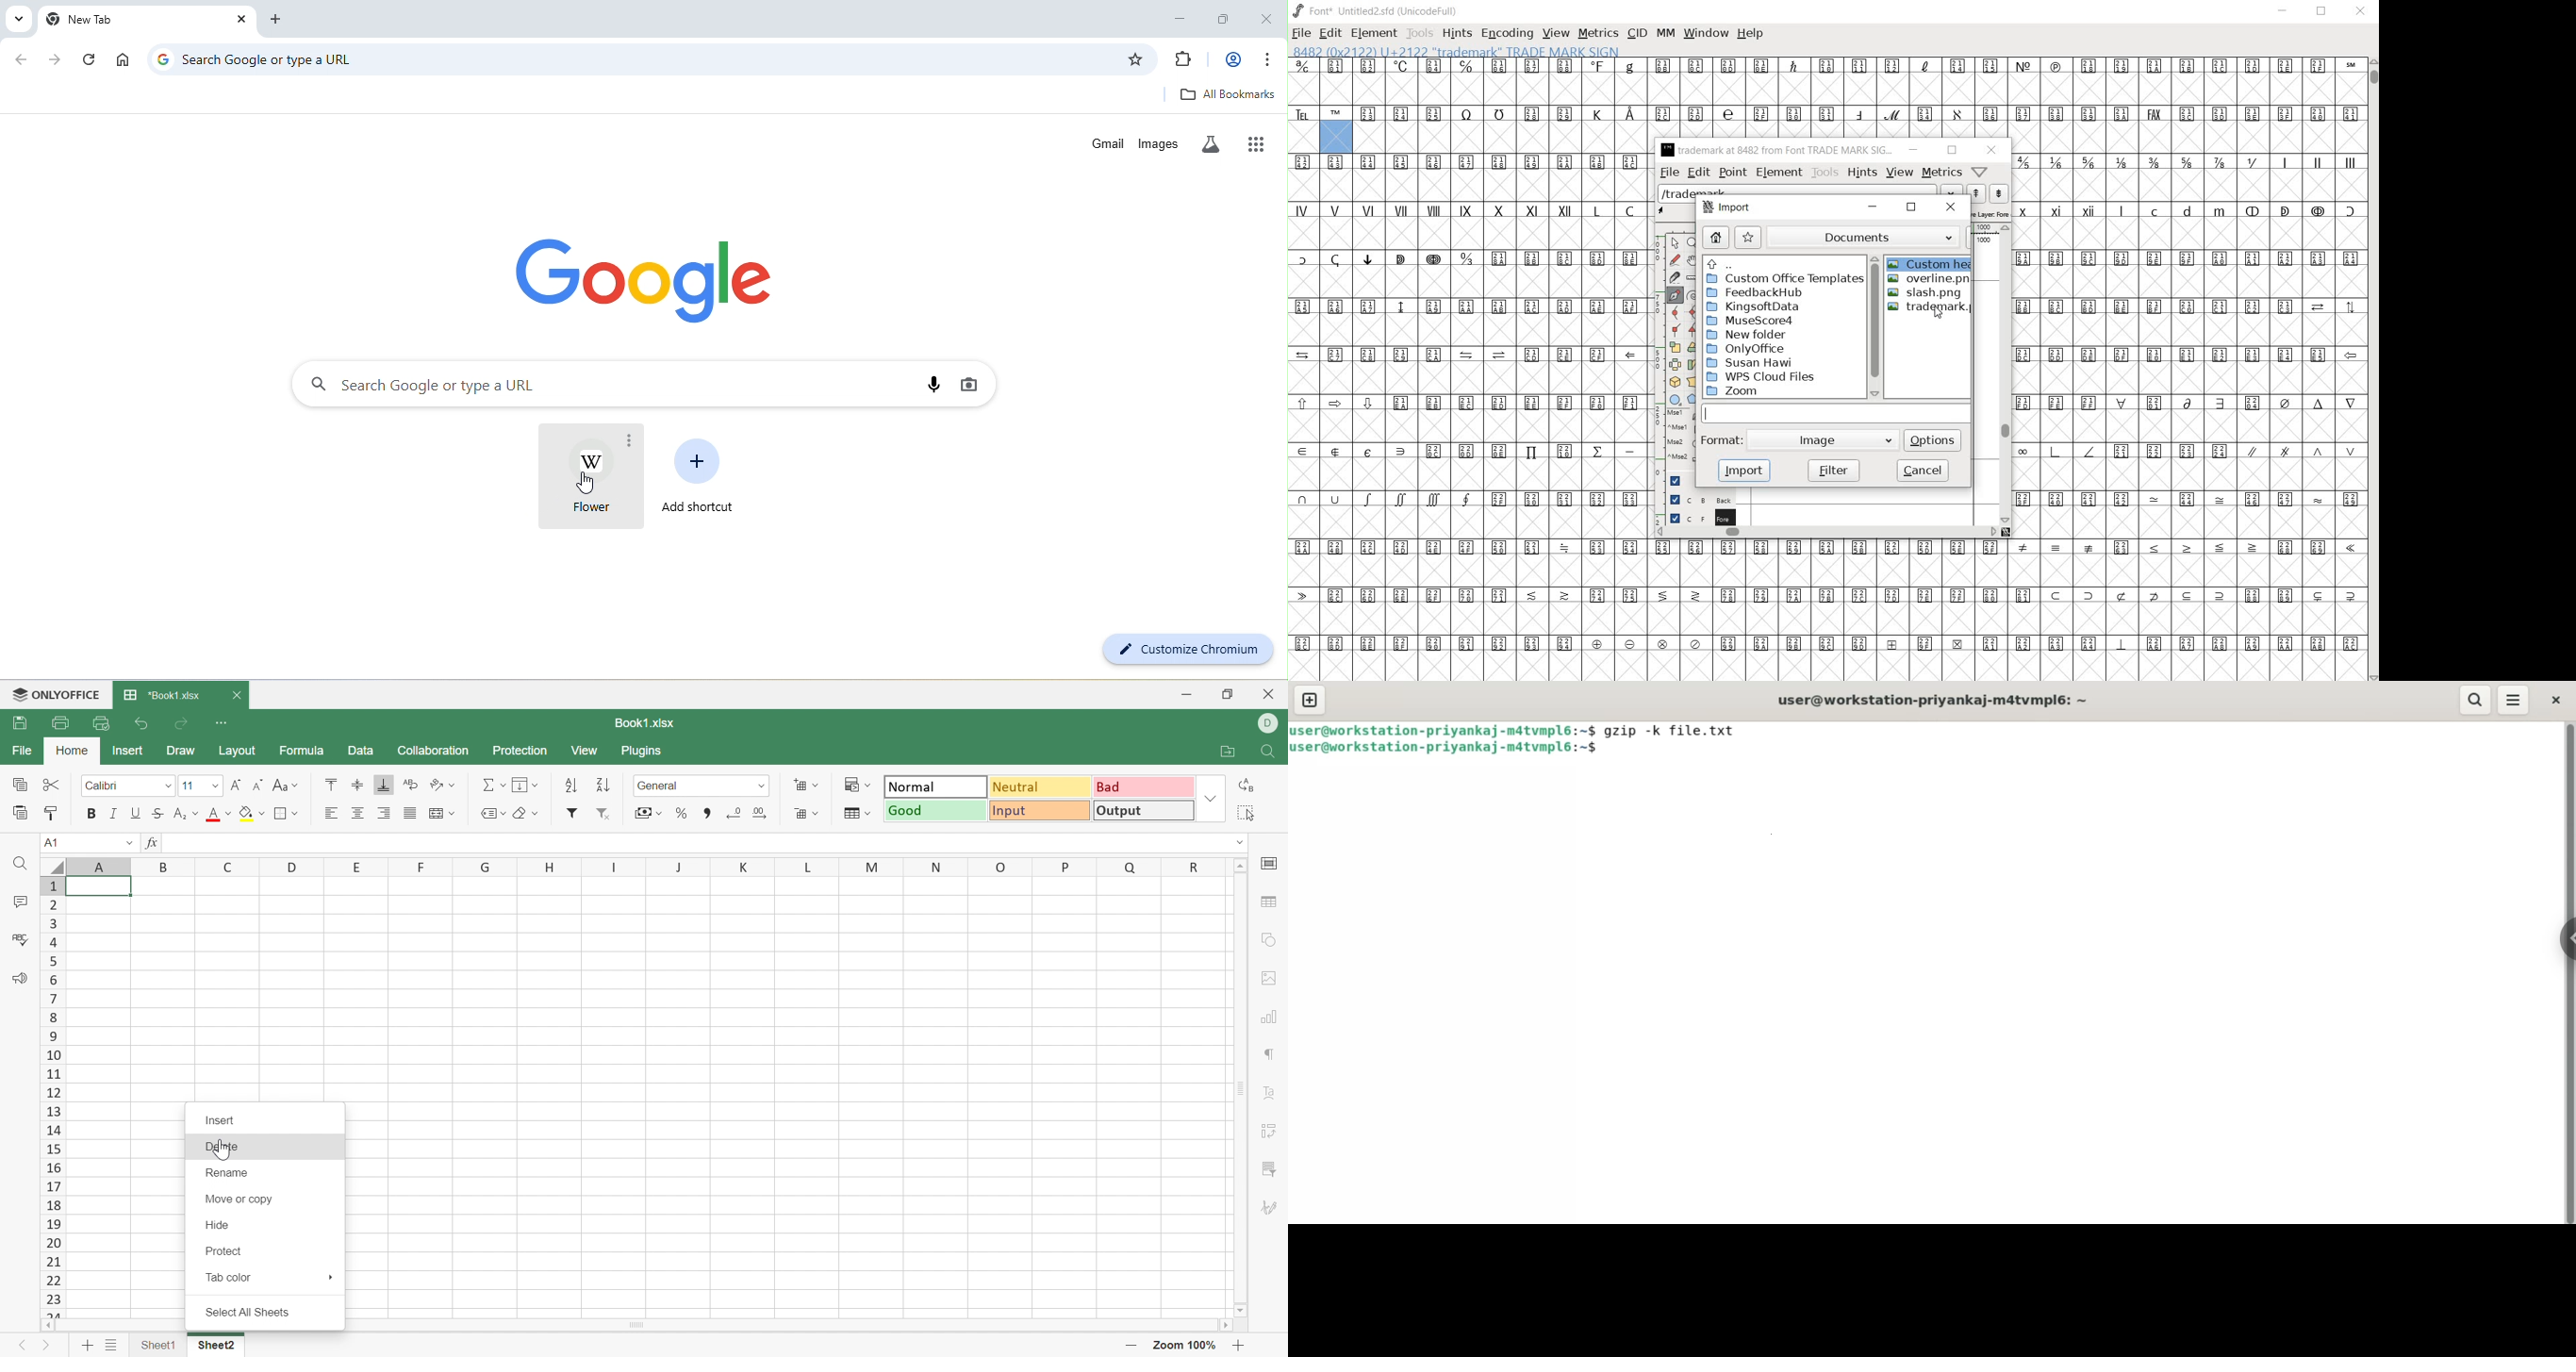 This screenshot has width=2576, height=1372. What do you see at coordinates (236, 696) in the screenshot?
I see `Close` at bounding box center [236, 696].